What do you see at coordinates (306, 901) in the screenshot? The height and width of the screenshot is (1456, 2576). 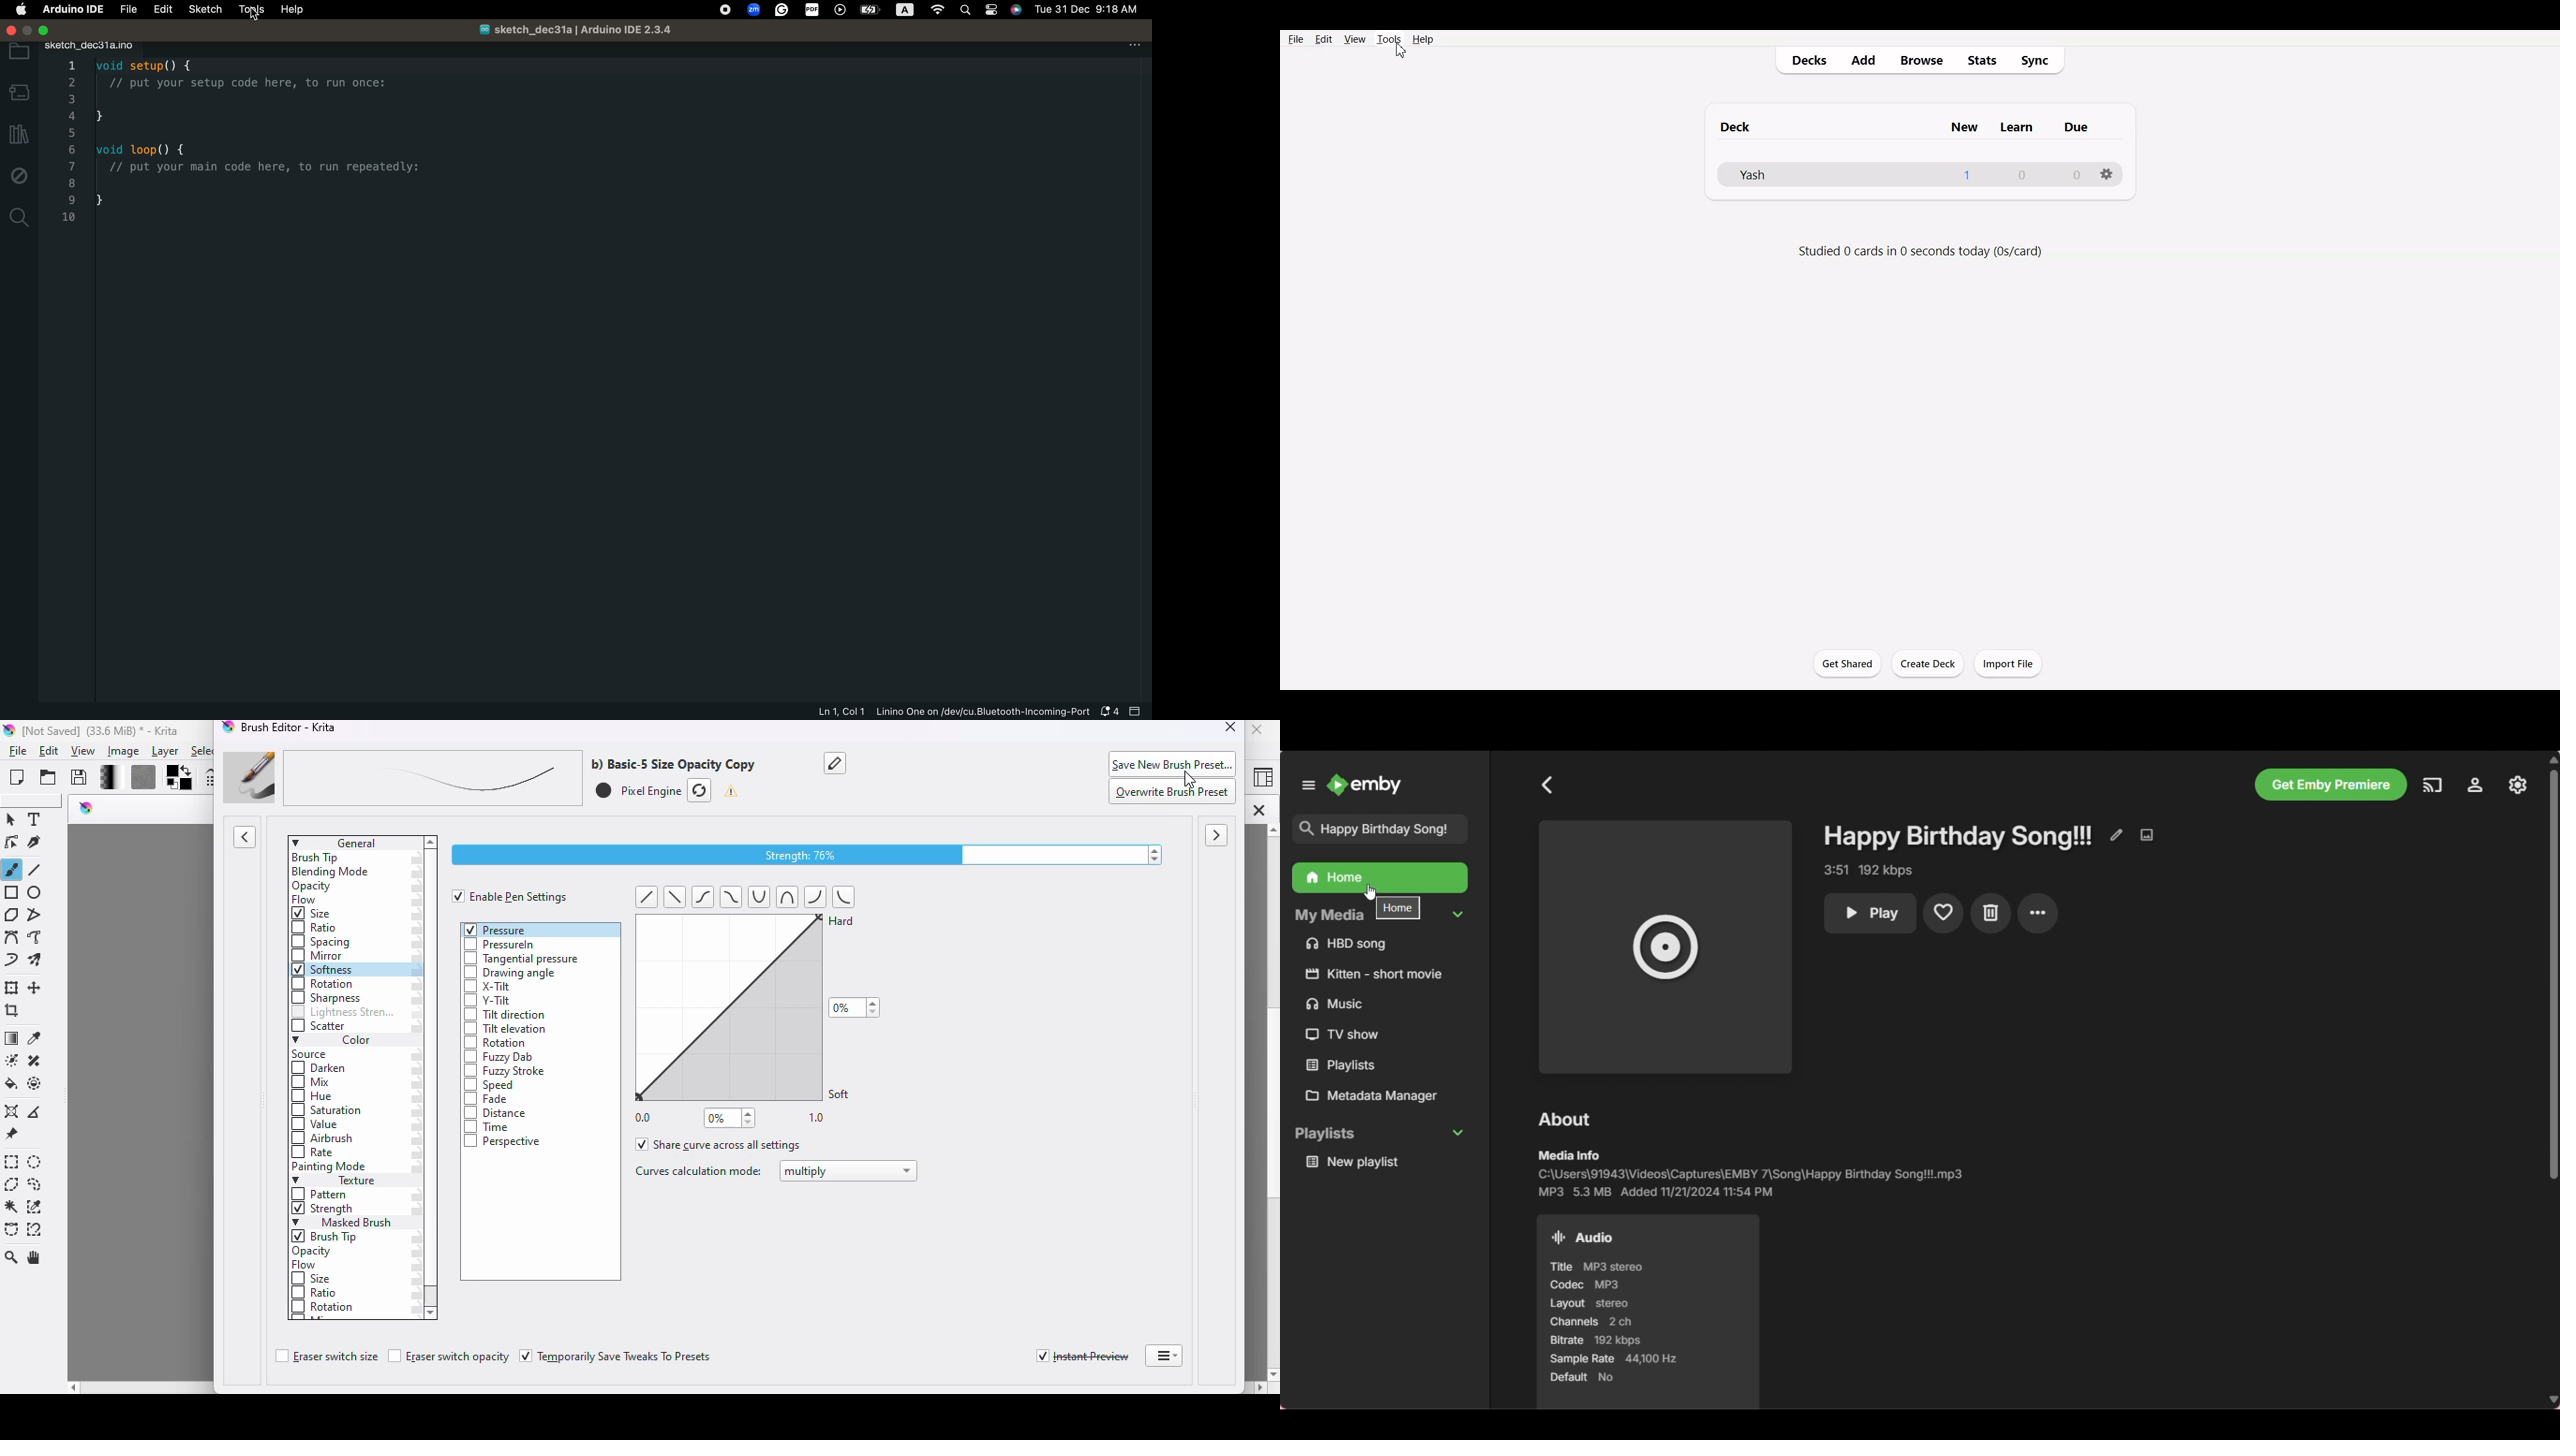 I see `flow` at bounding box center [306, 901].